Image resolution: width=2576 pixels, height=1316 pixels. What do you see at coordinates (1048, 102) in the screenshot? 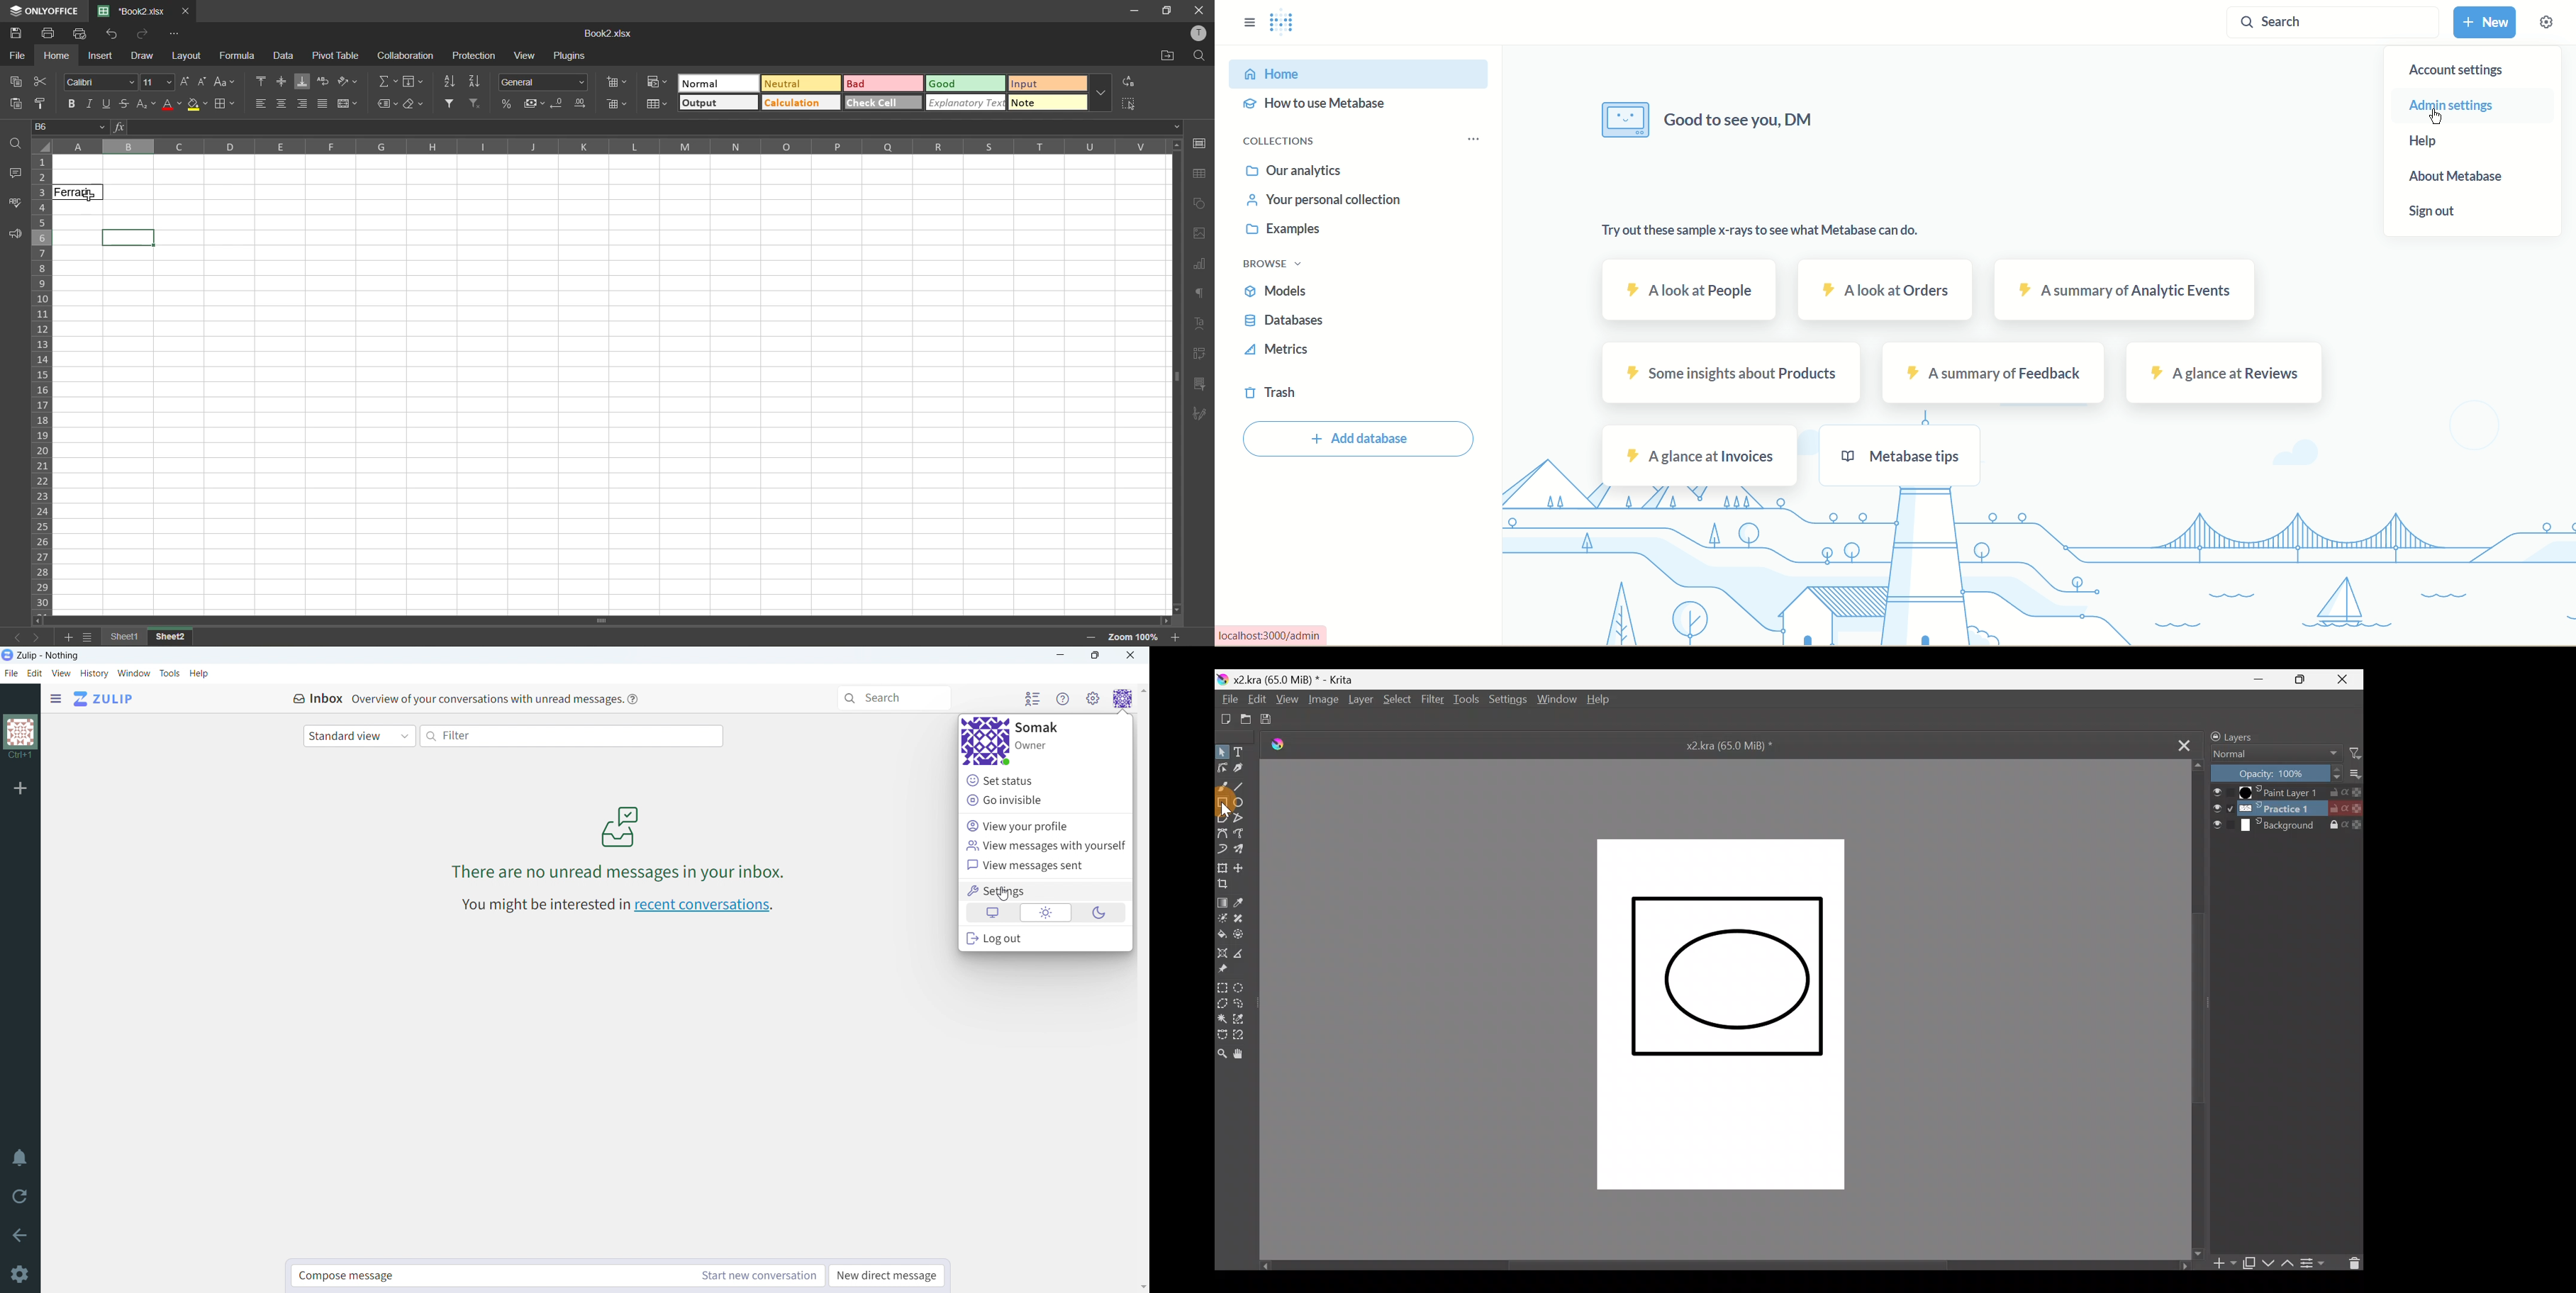
I see `note` at bounding box center [1048, 102].